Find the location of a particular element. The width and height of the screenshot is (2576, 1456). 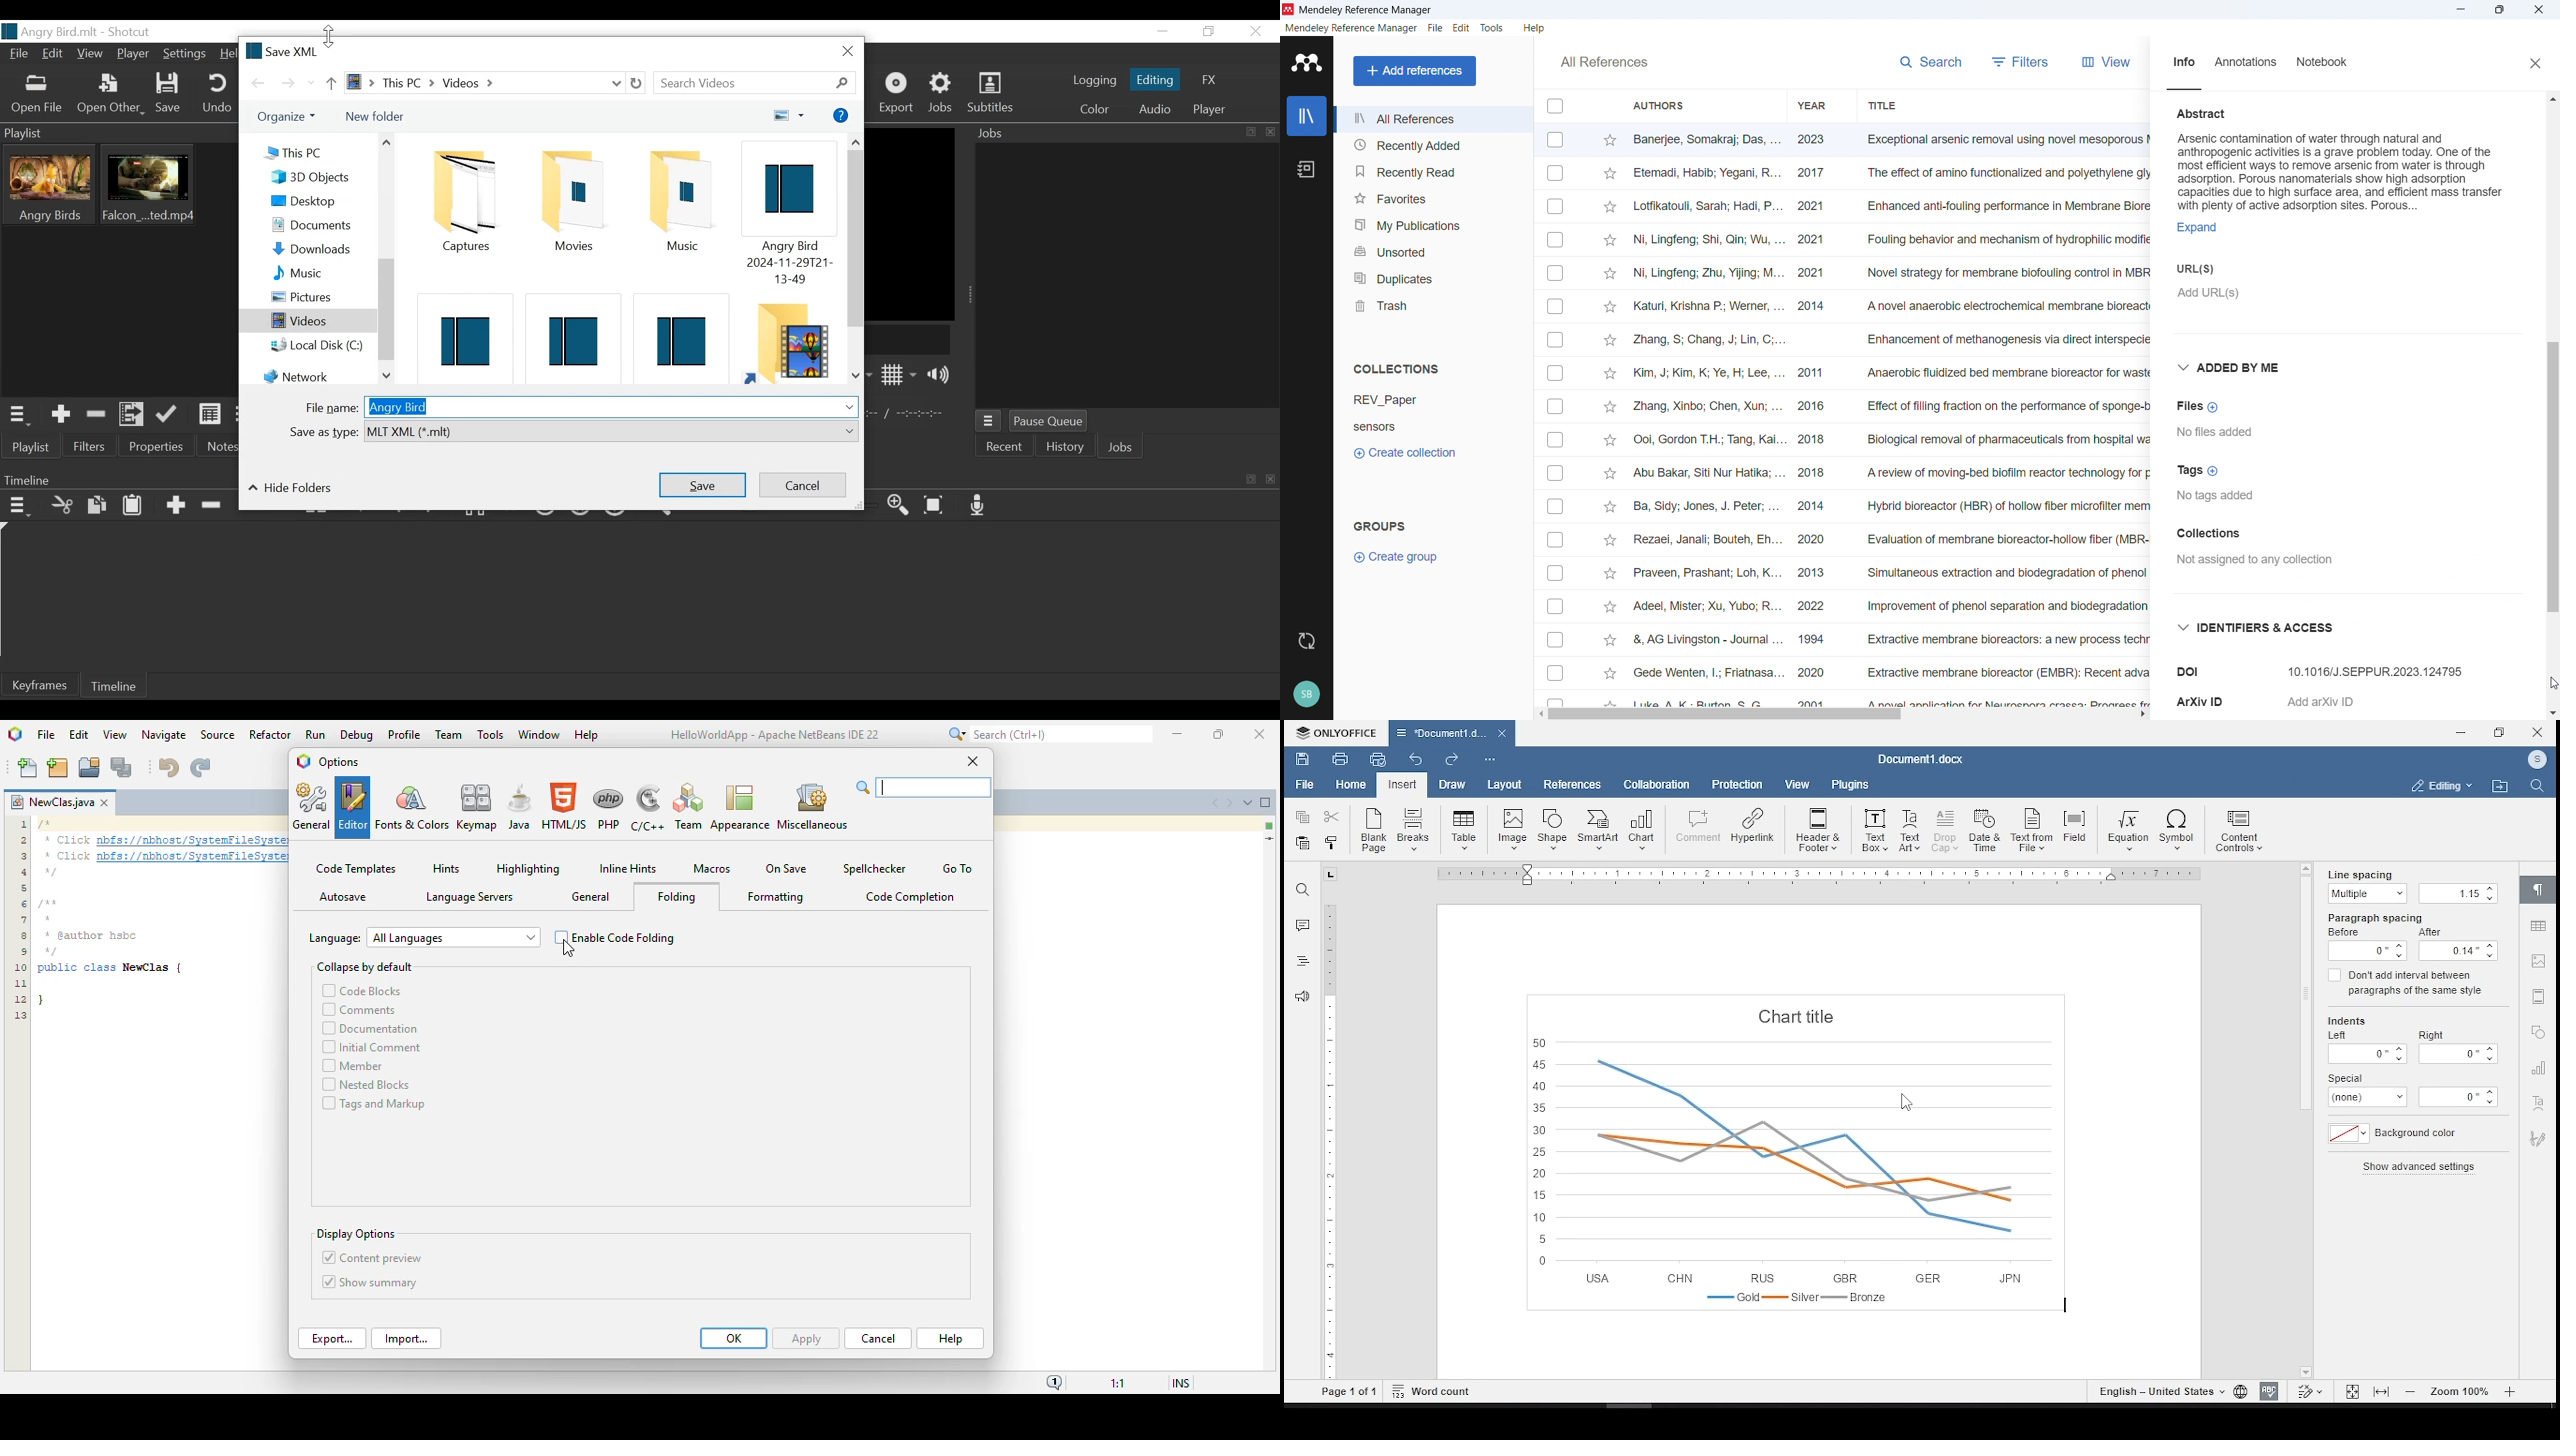

improvement of phenol separation and biodegradation from saline wastewater is located at coordinates (2003, 609).